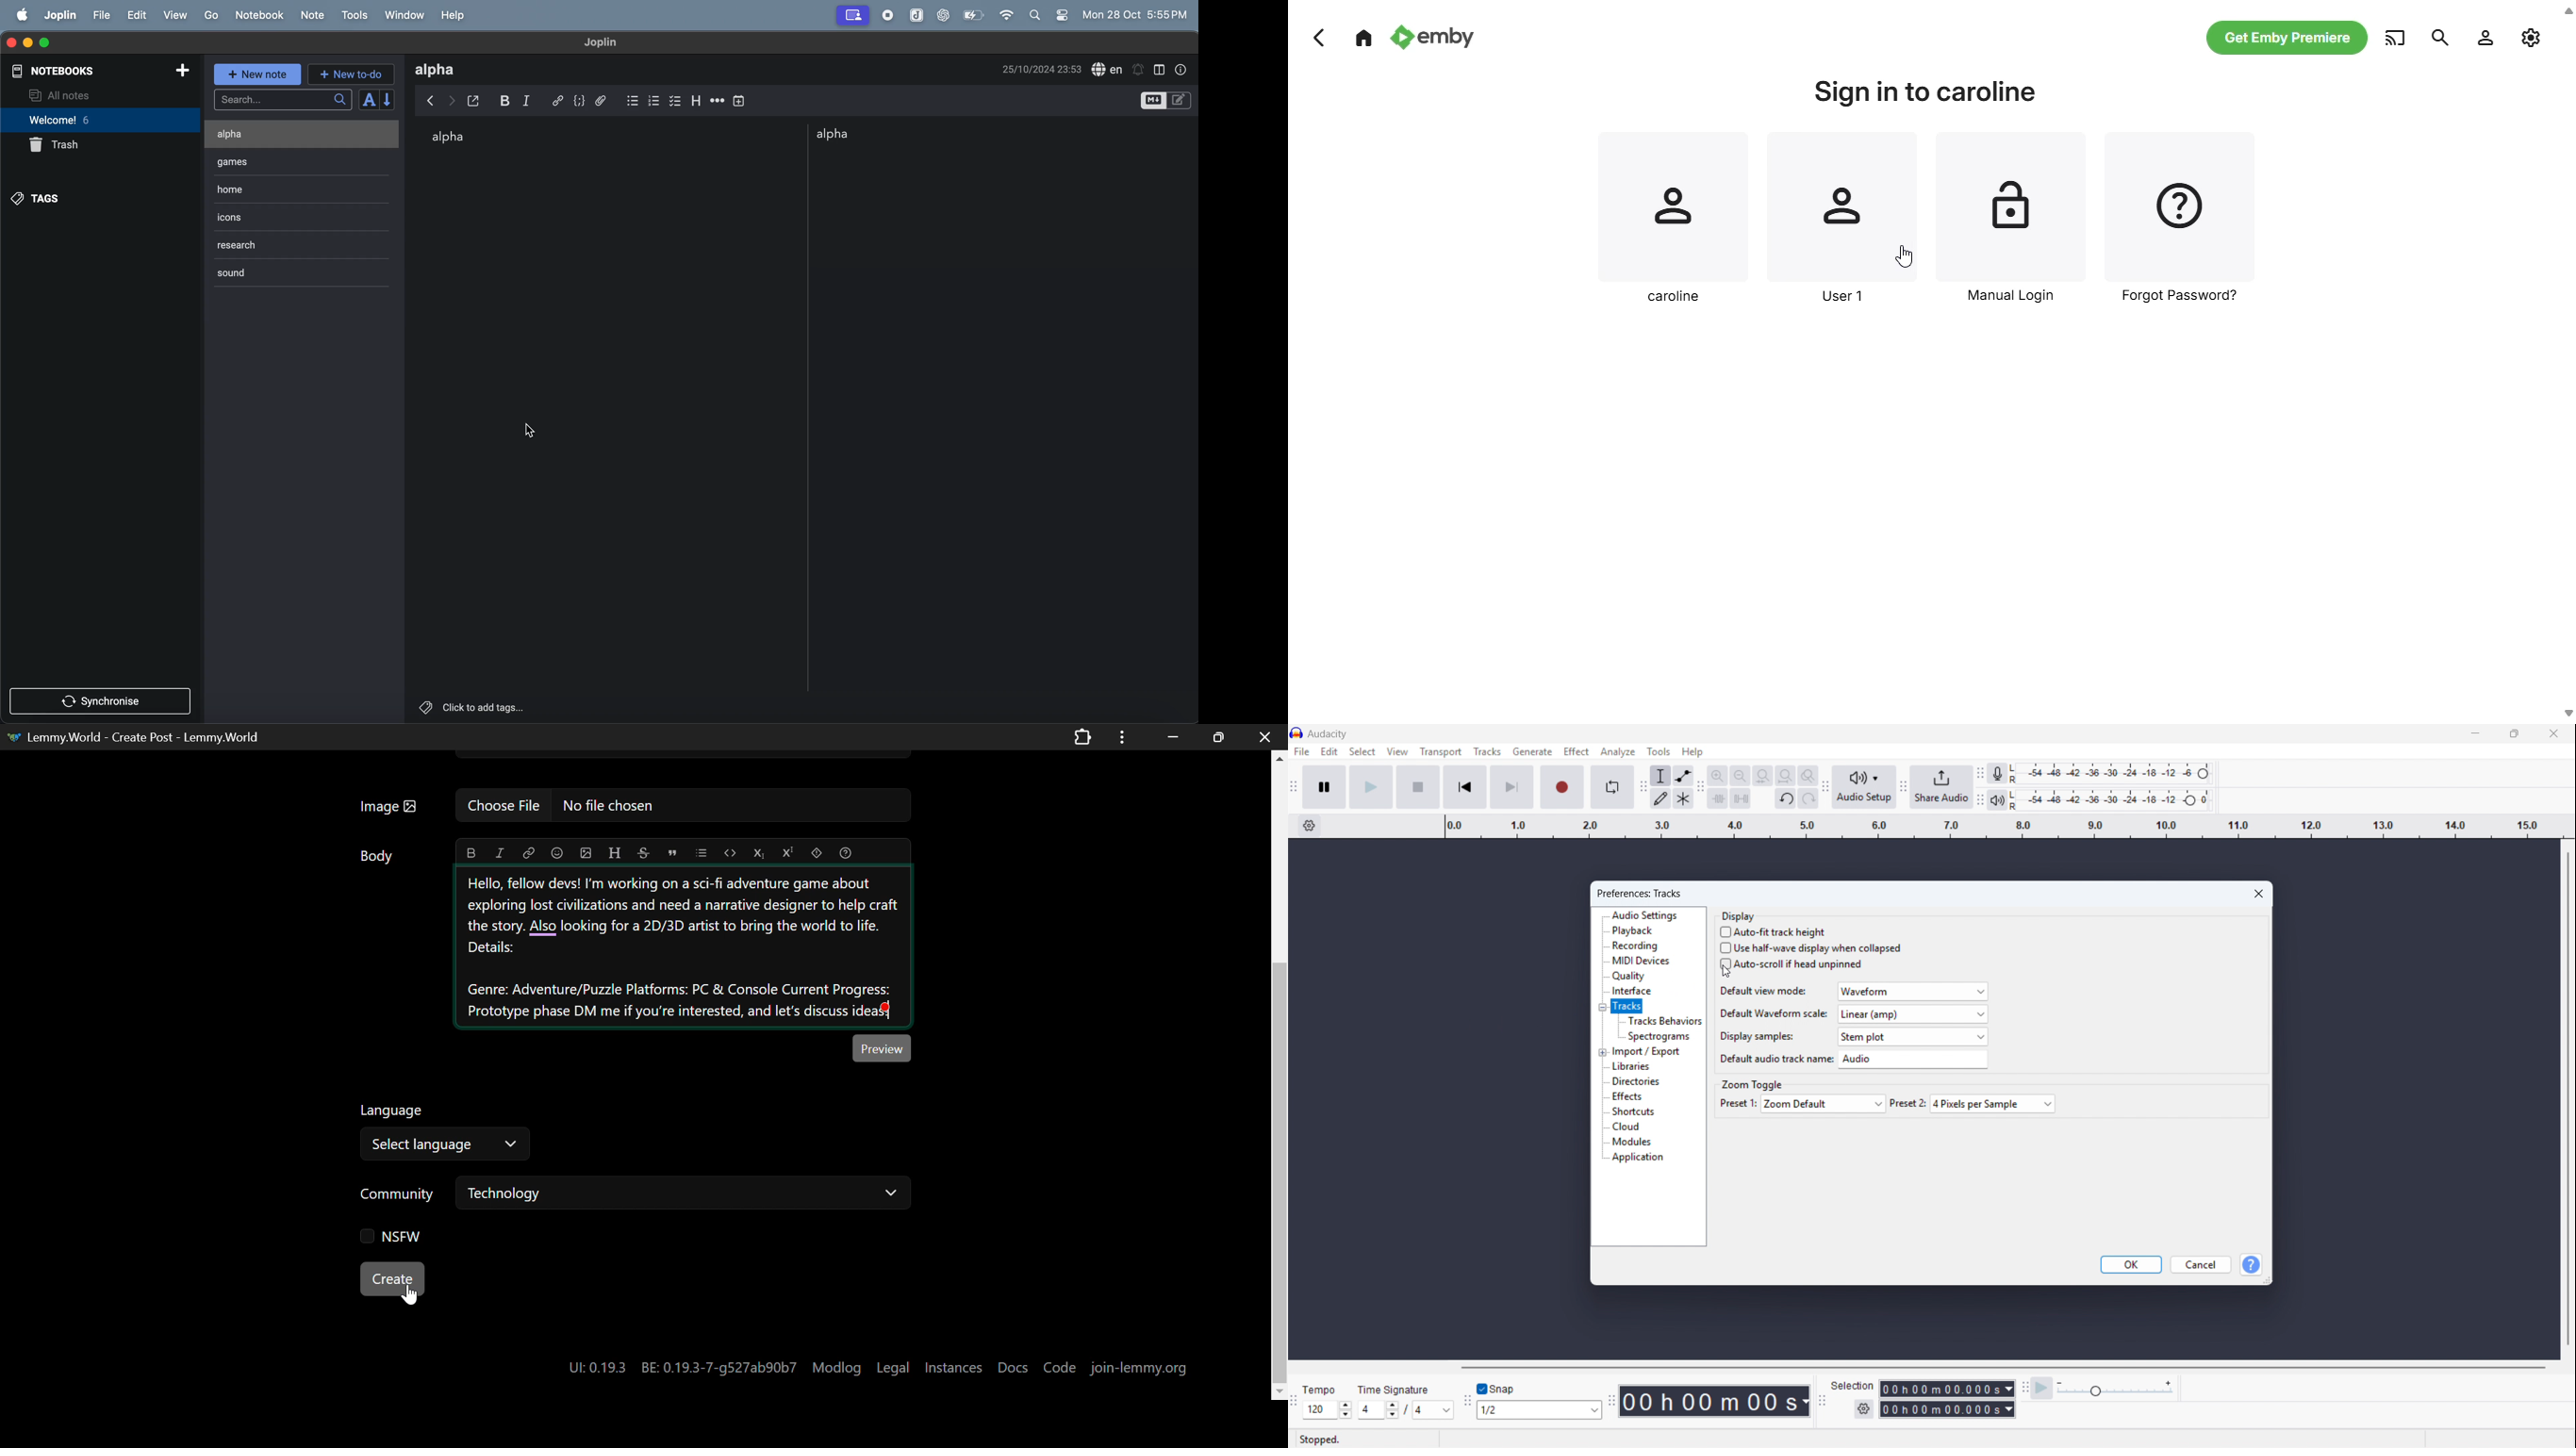  What do you see at coordinates (407, 15) in the screenshot?
I see `window` at bounding box center [407, 15].